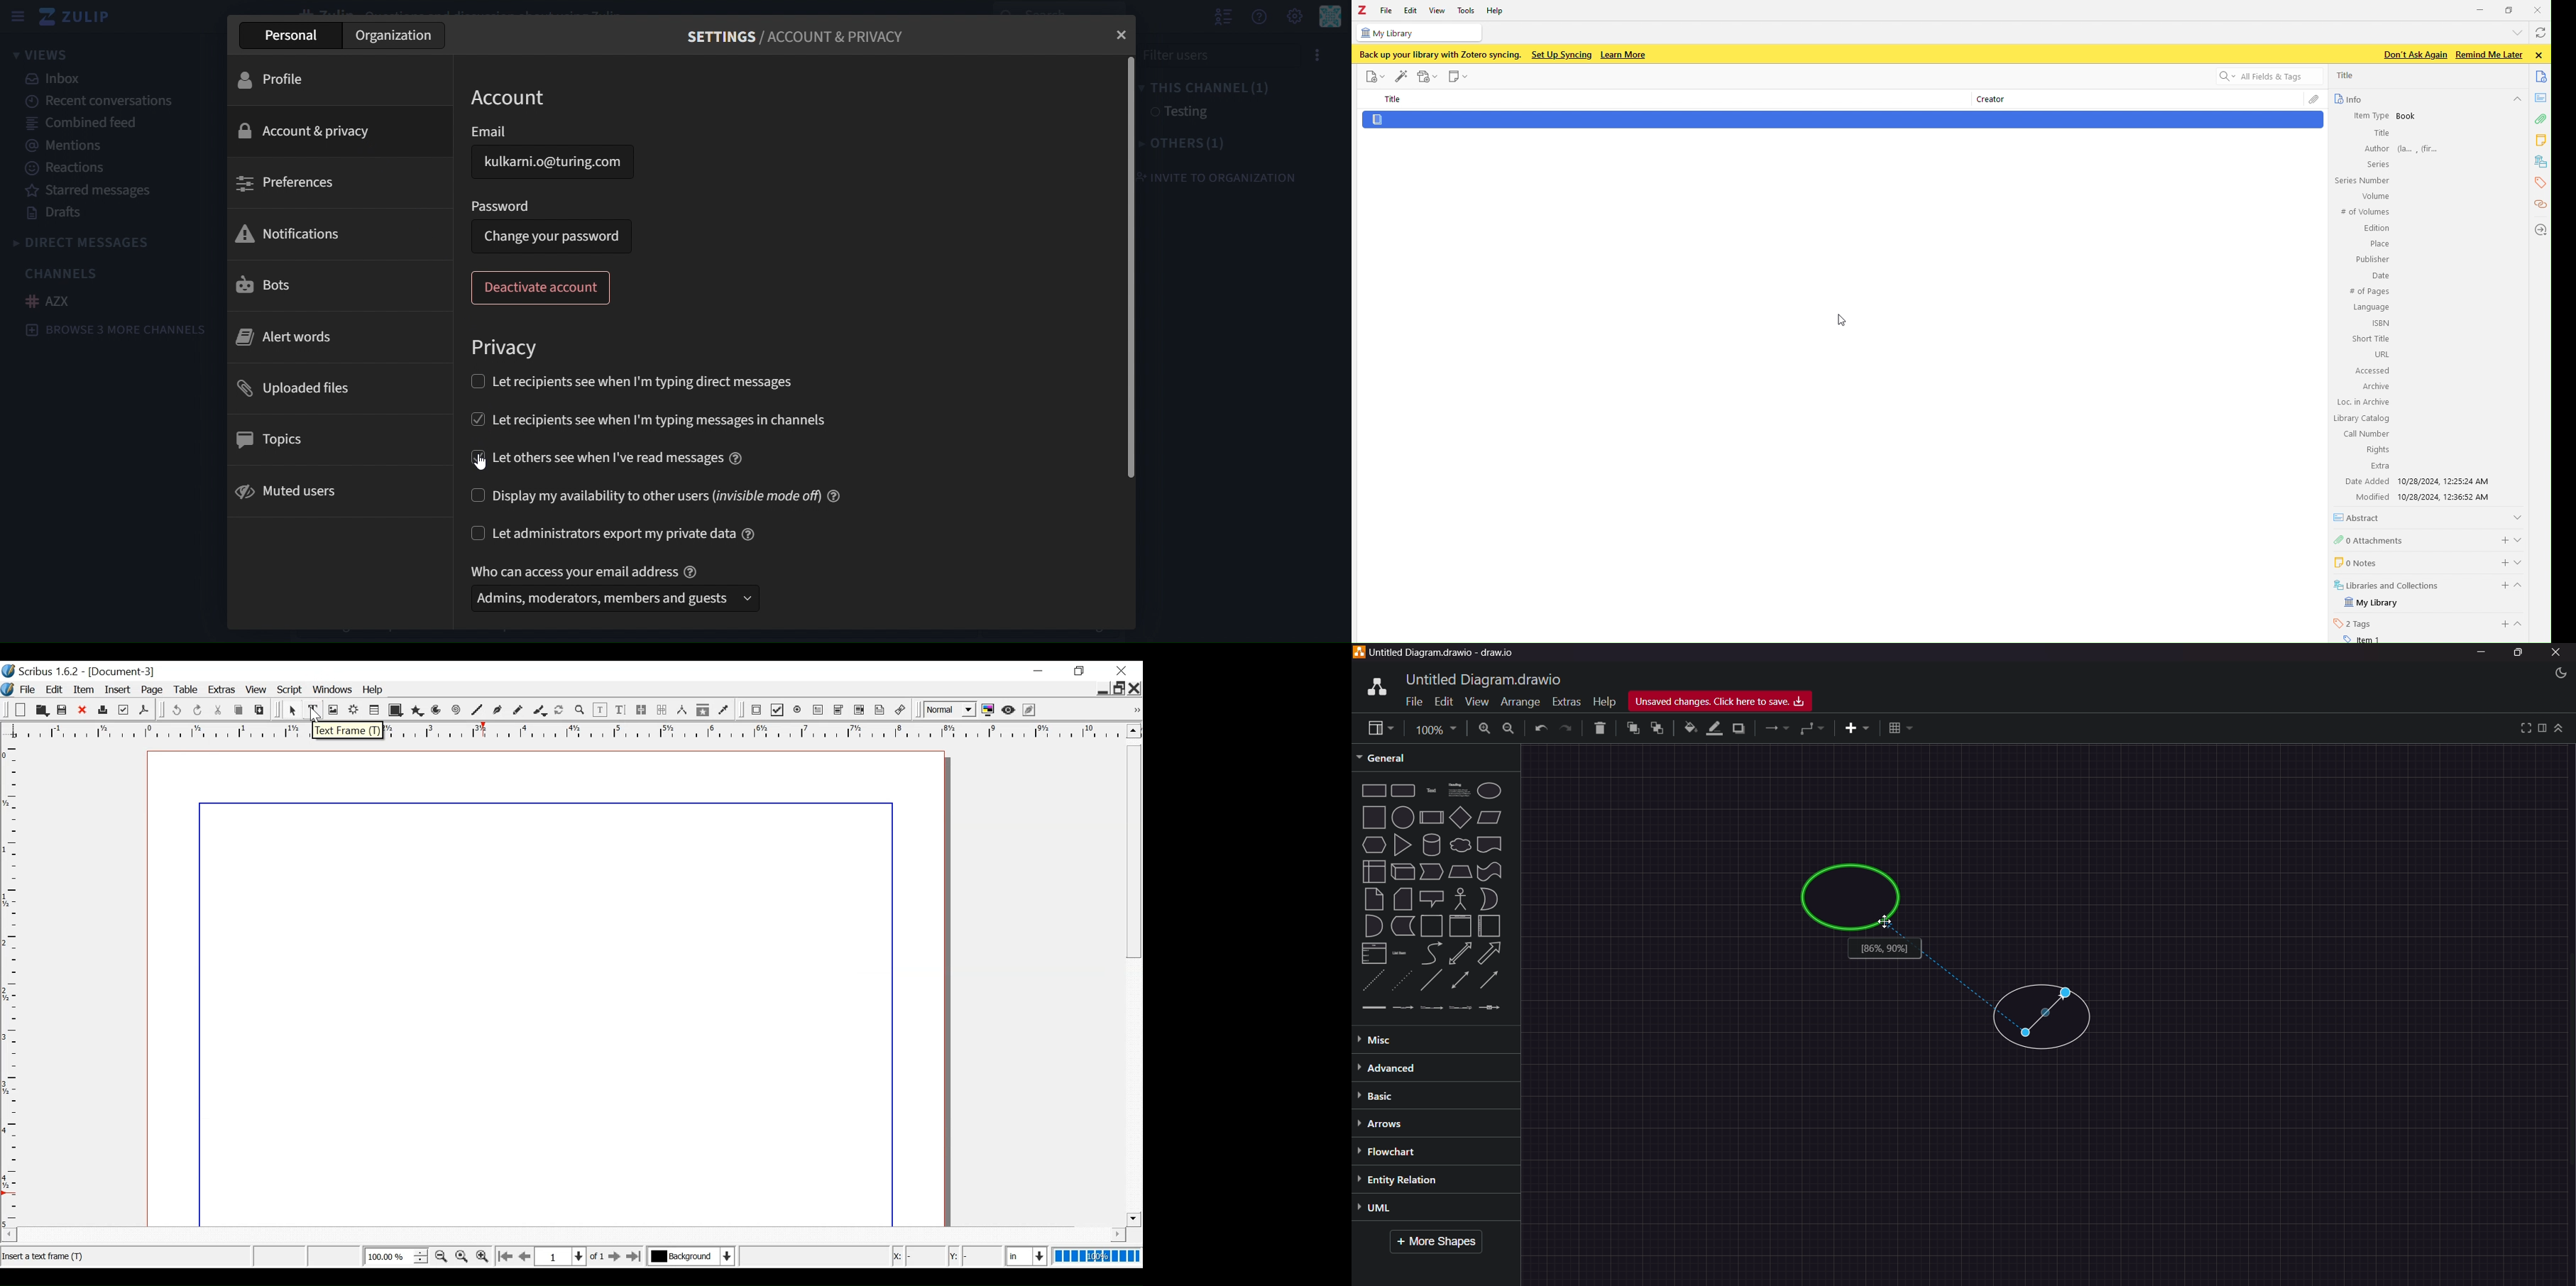 The width and height of the screenshot is (2576, 1288). What do you see at coordinates (799, 710) in the screenshot?
I see `PDF Radio Button` at bounding box center [799, 710].